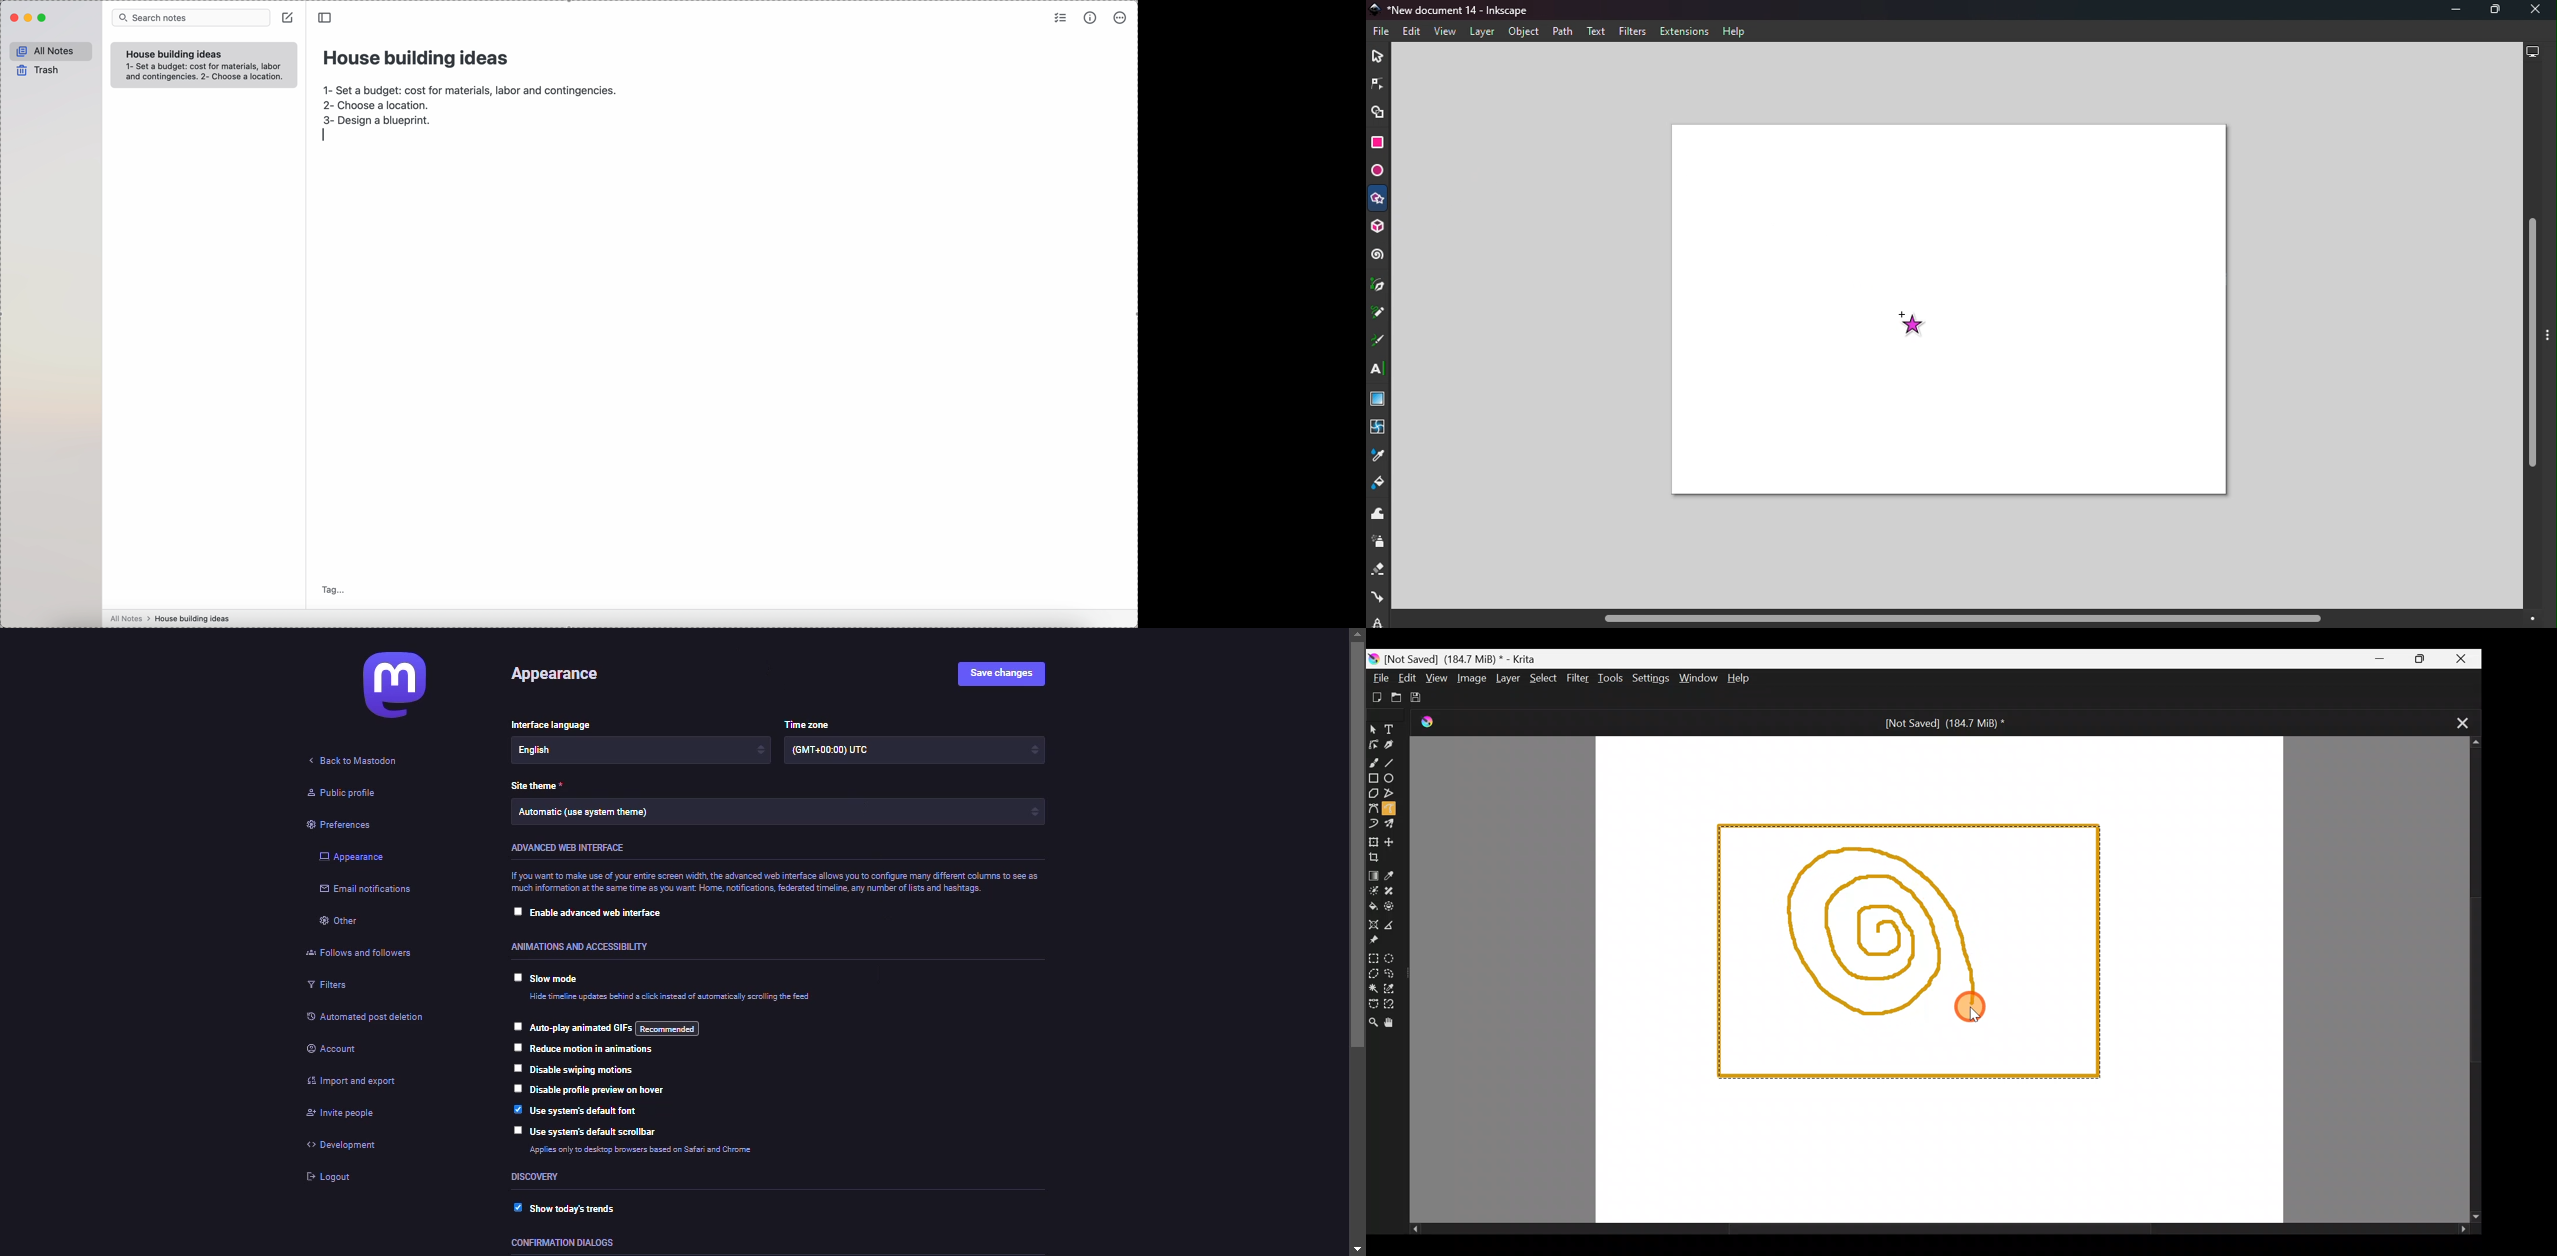 This screenshot has width=2576, height=1260. Describe the element at coordinates (1650, 677) in the screenshot. I see `Settings` at that location.